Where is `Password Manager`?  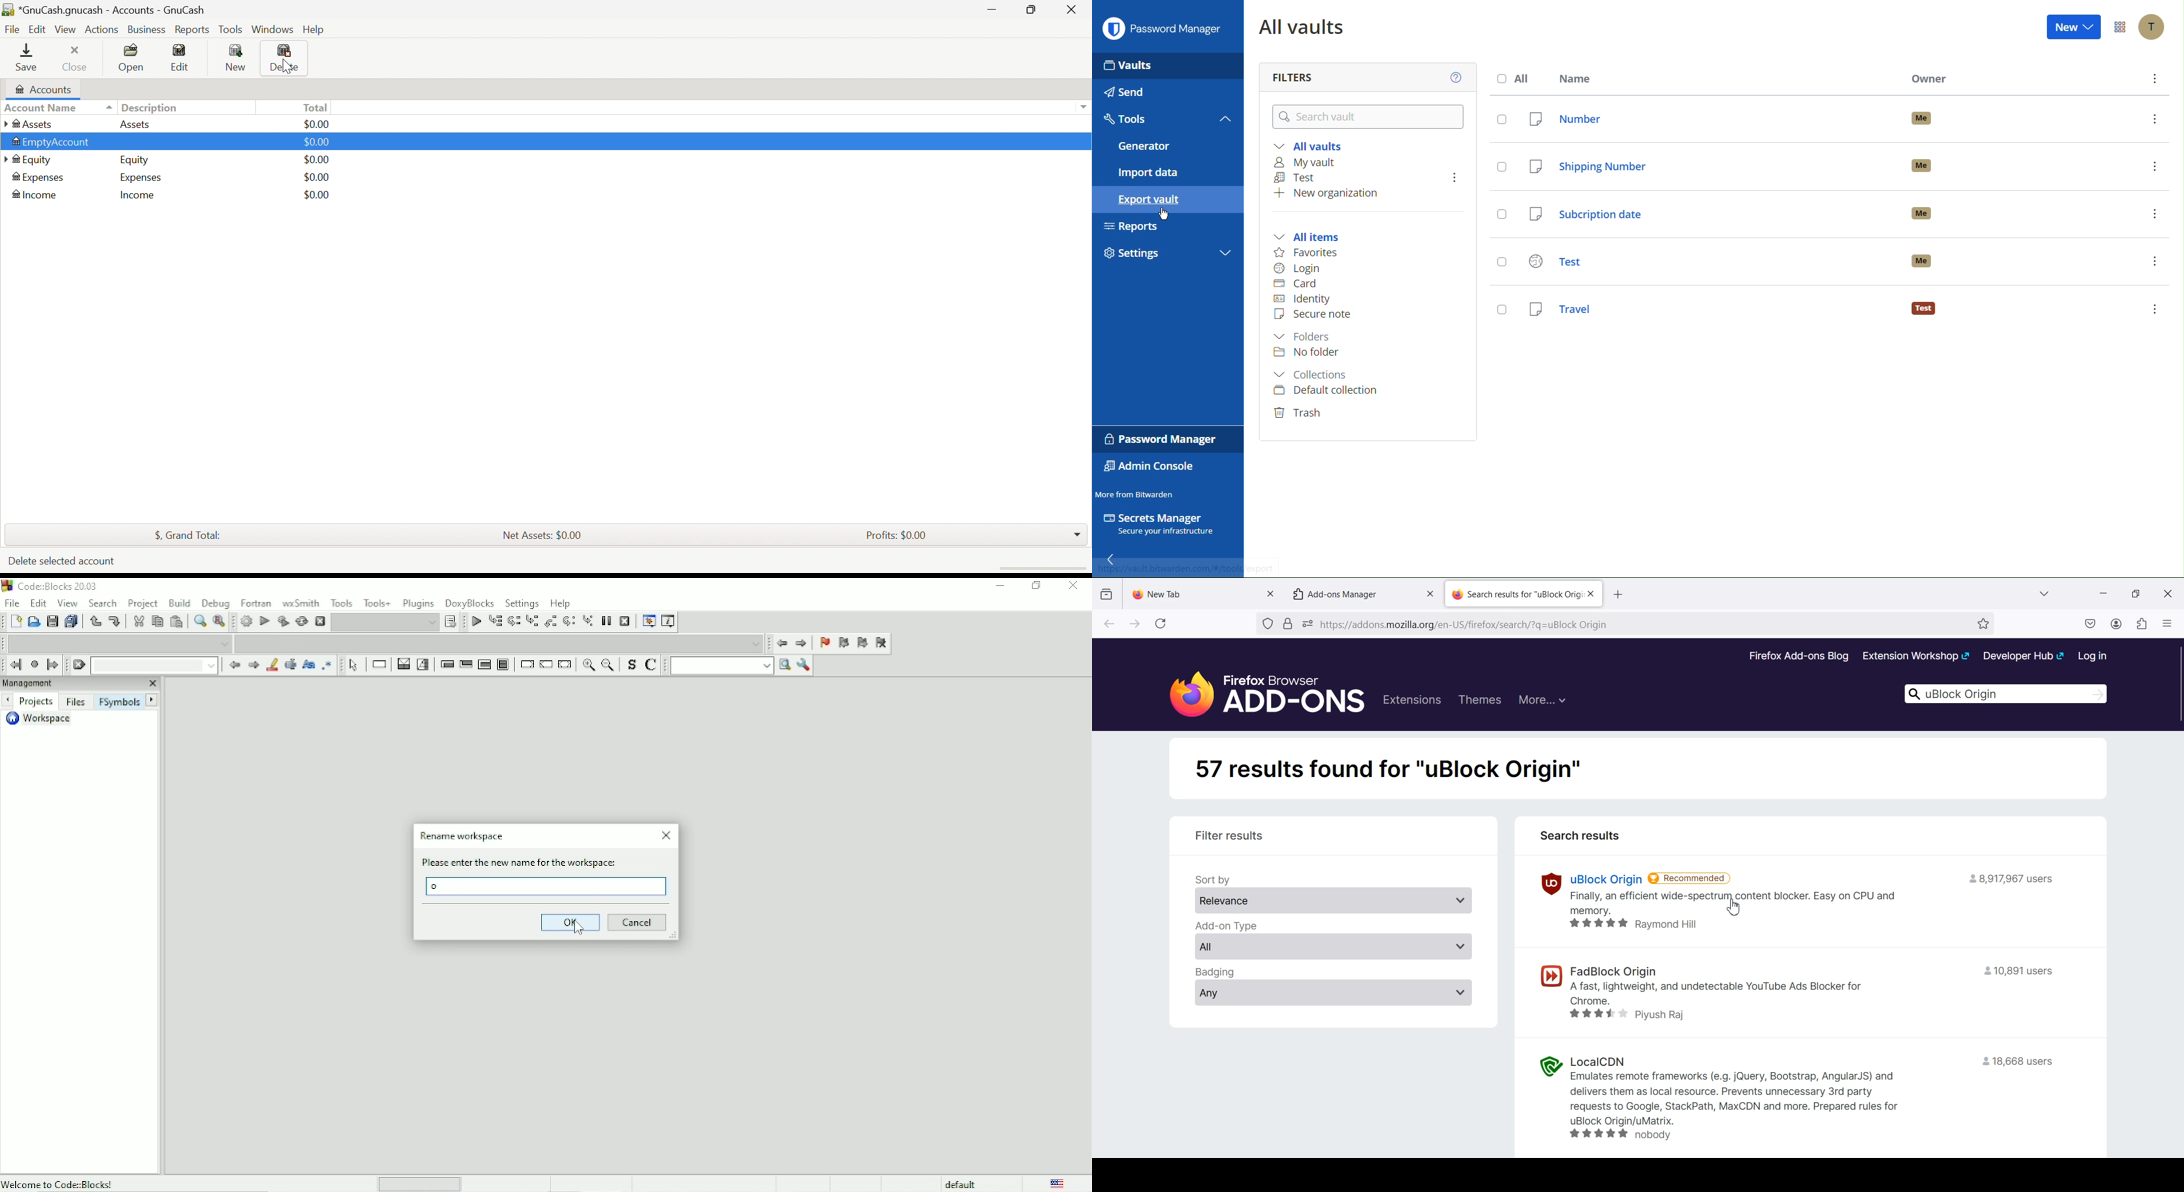 Password Manager is located at coordinates (1165, 31).